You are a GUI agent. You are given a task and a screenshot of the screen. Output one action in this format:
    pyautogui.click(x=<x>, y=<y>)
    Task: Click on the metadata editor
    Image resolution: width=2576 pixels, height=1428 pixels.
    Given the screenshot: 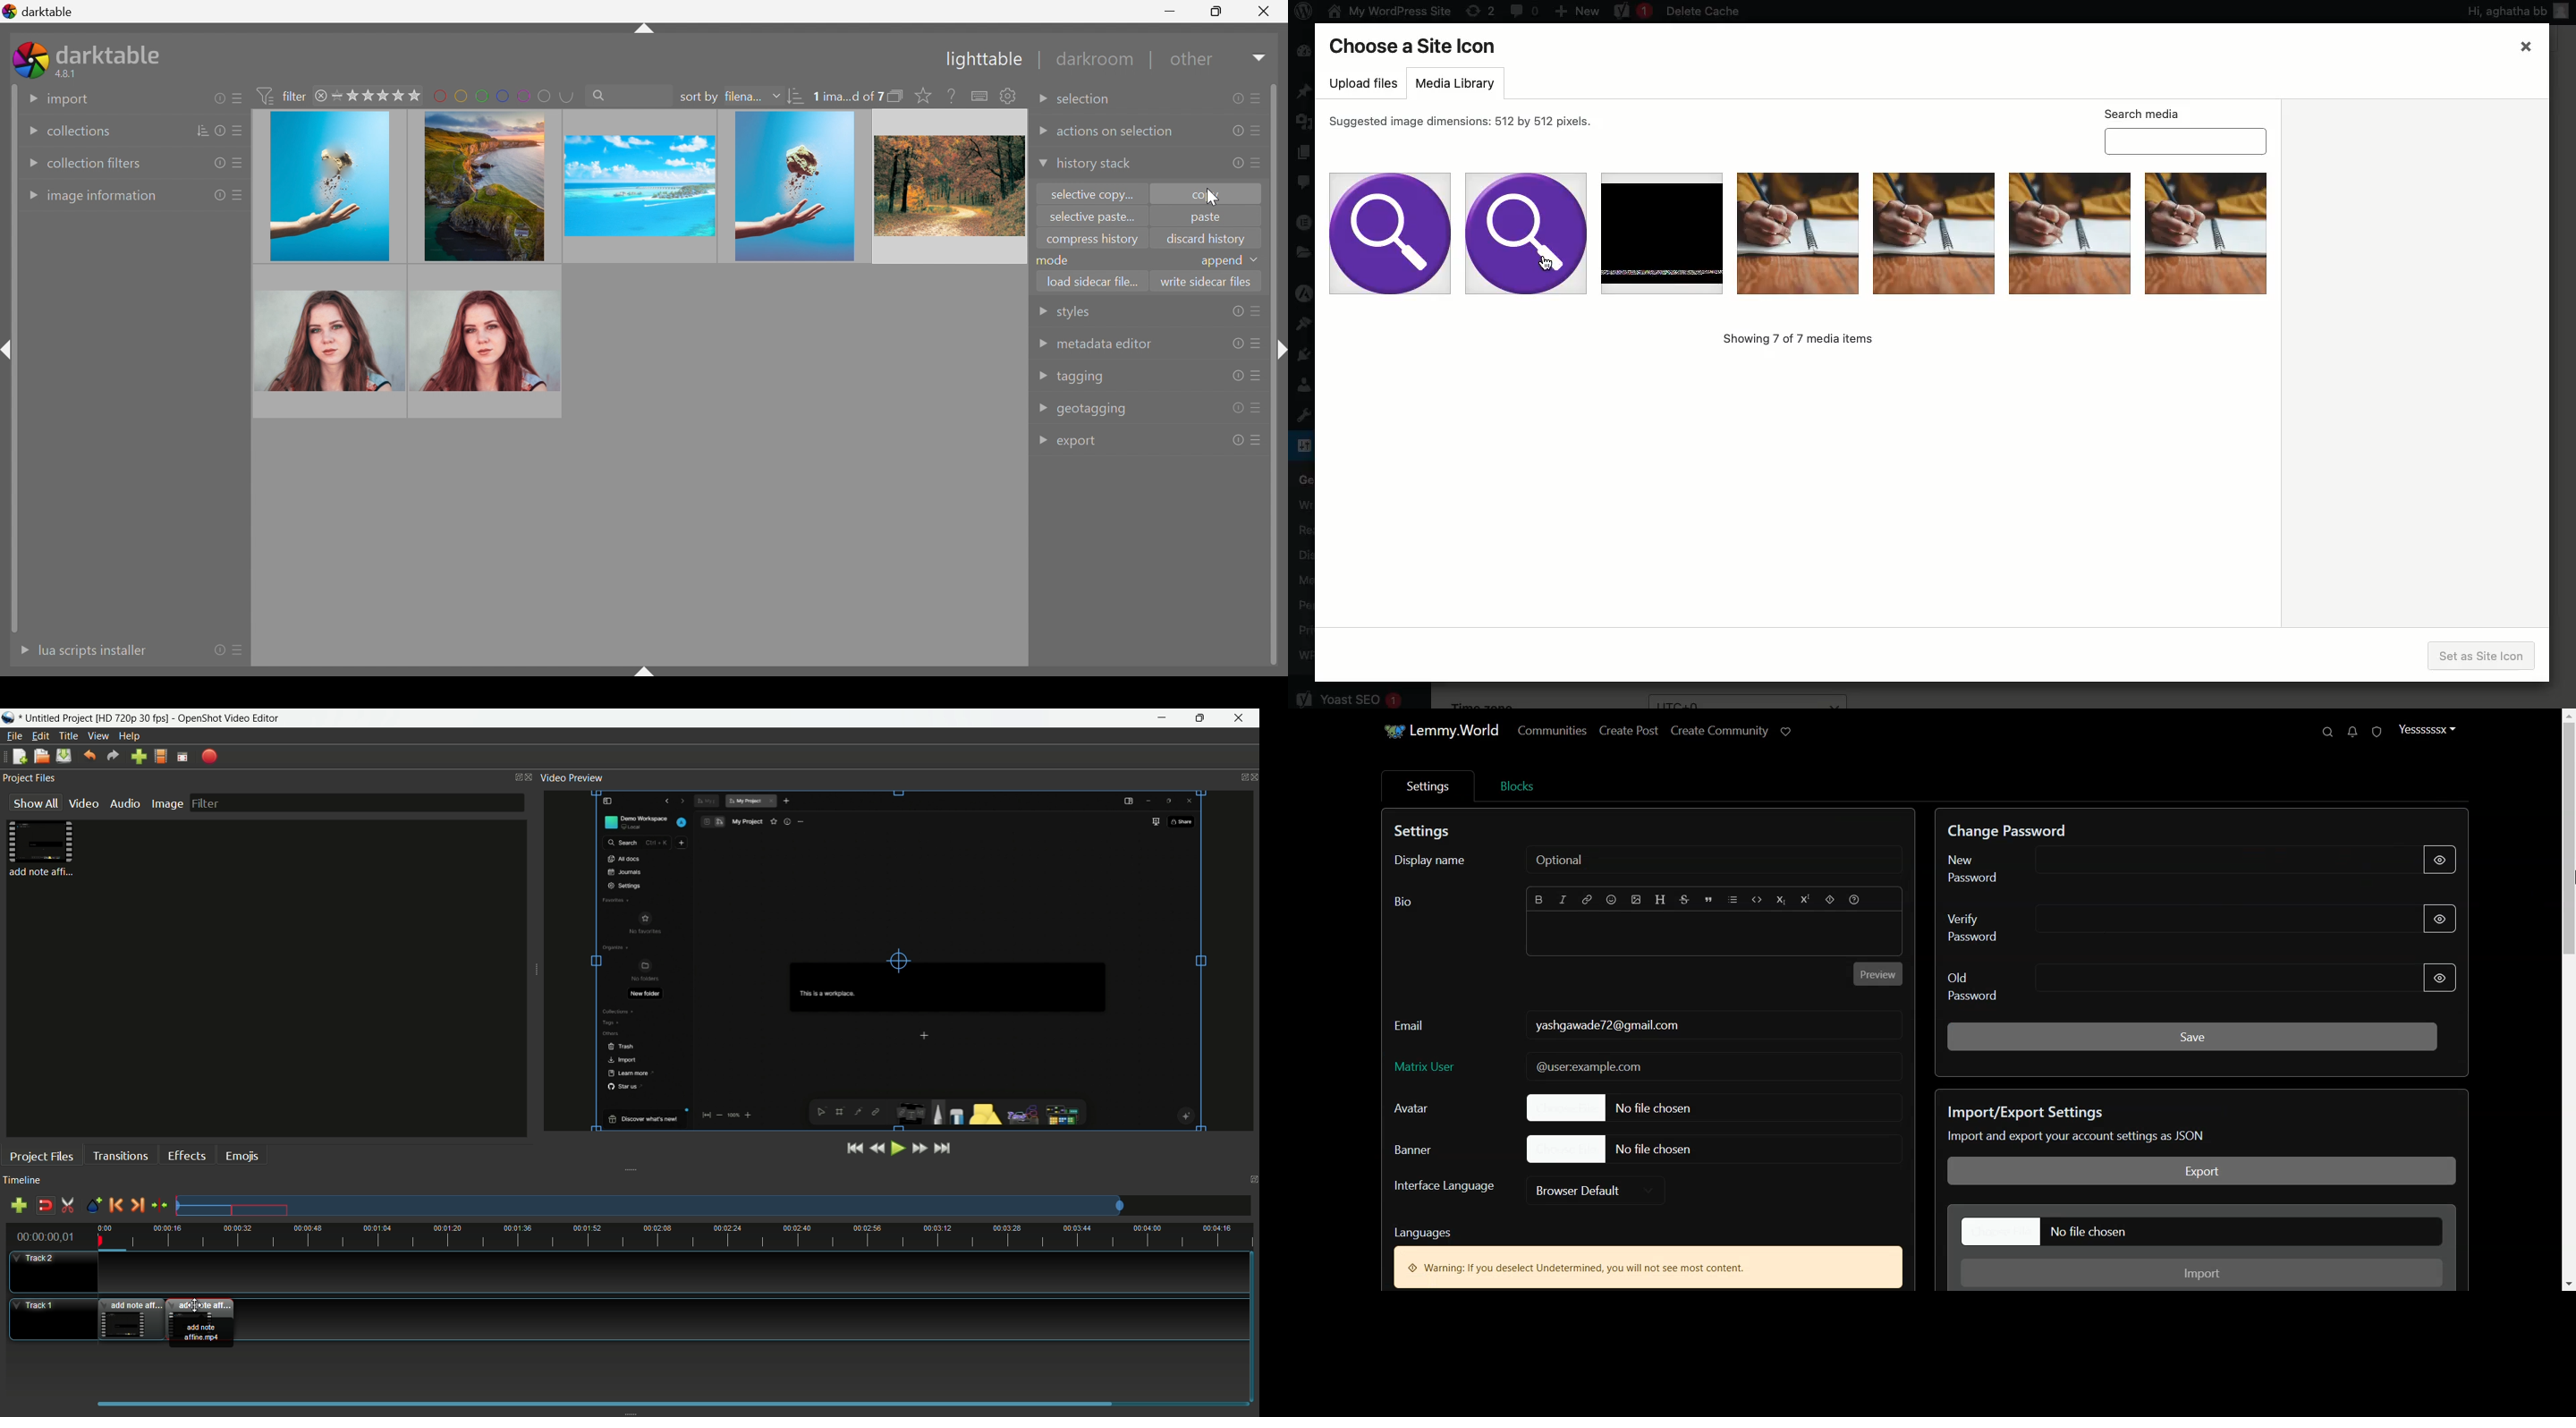 What is the action you would take?
    pyautogui.click(x=1104, y=344)
    